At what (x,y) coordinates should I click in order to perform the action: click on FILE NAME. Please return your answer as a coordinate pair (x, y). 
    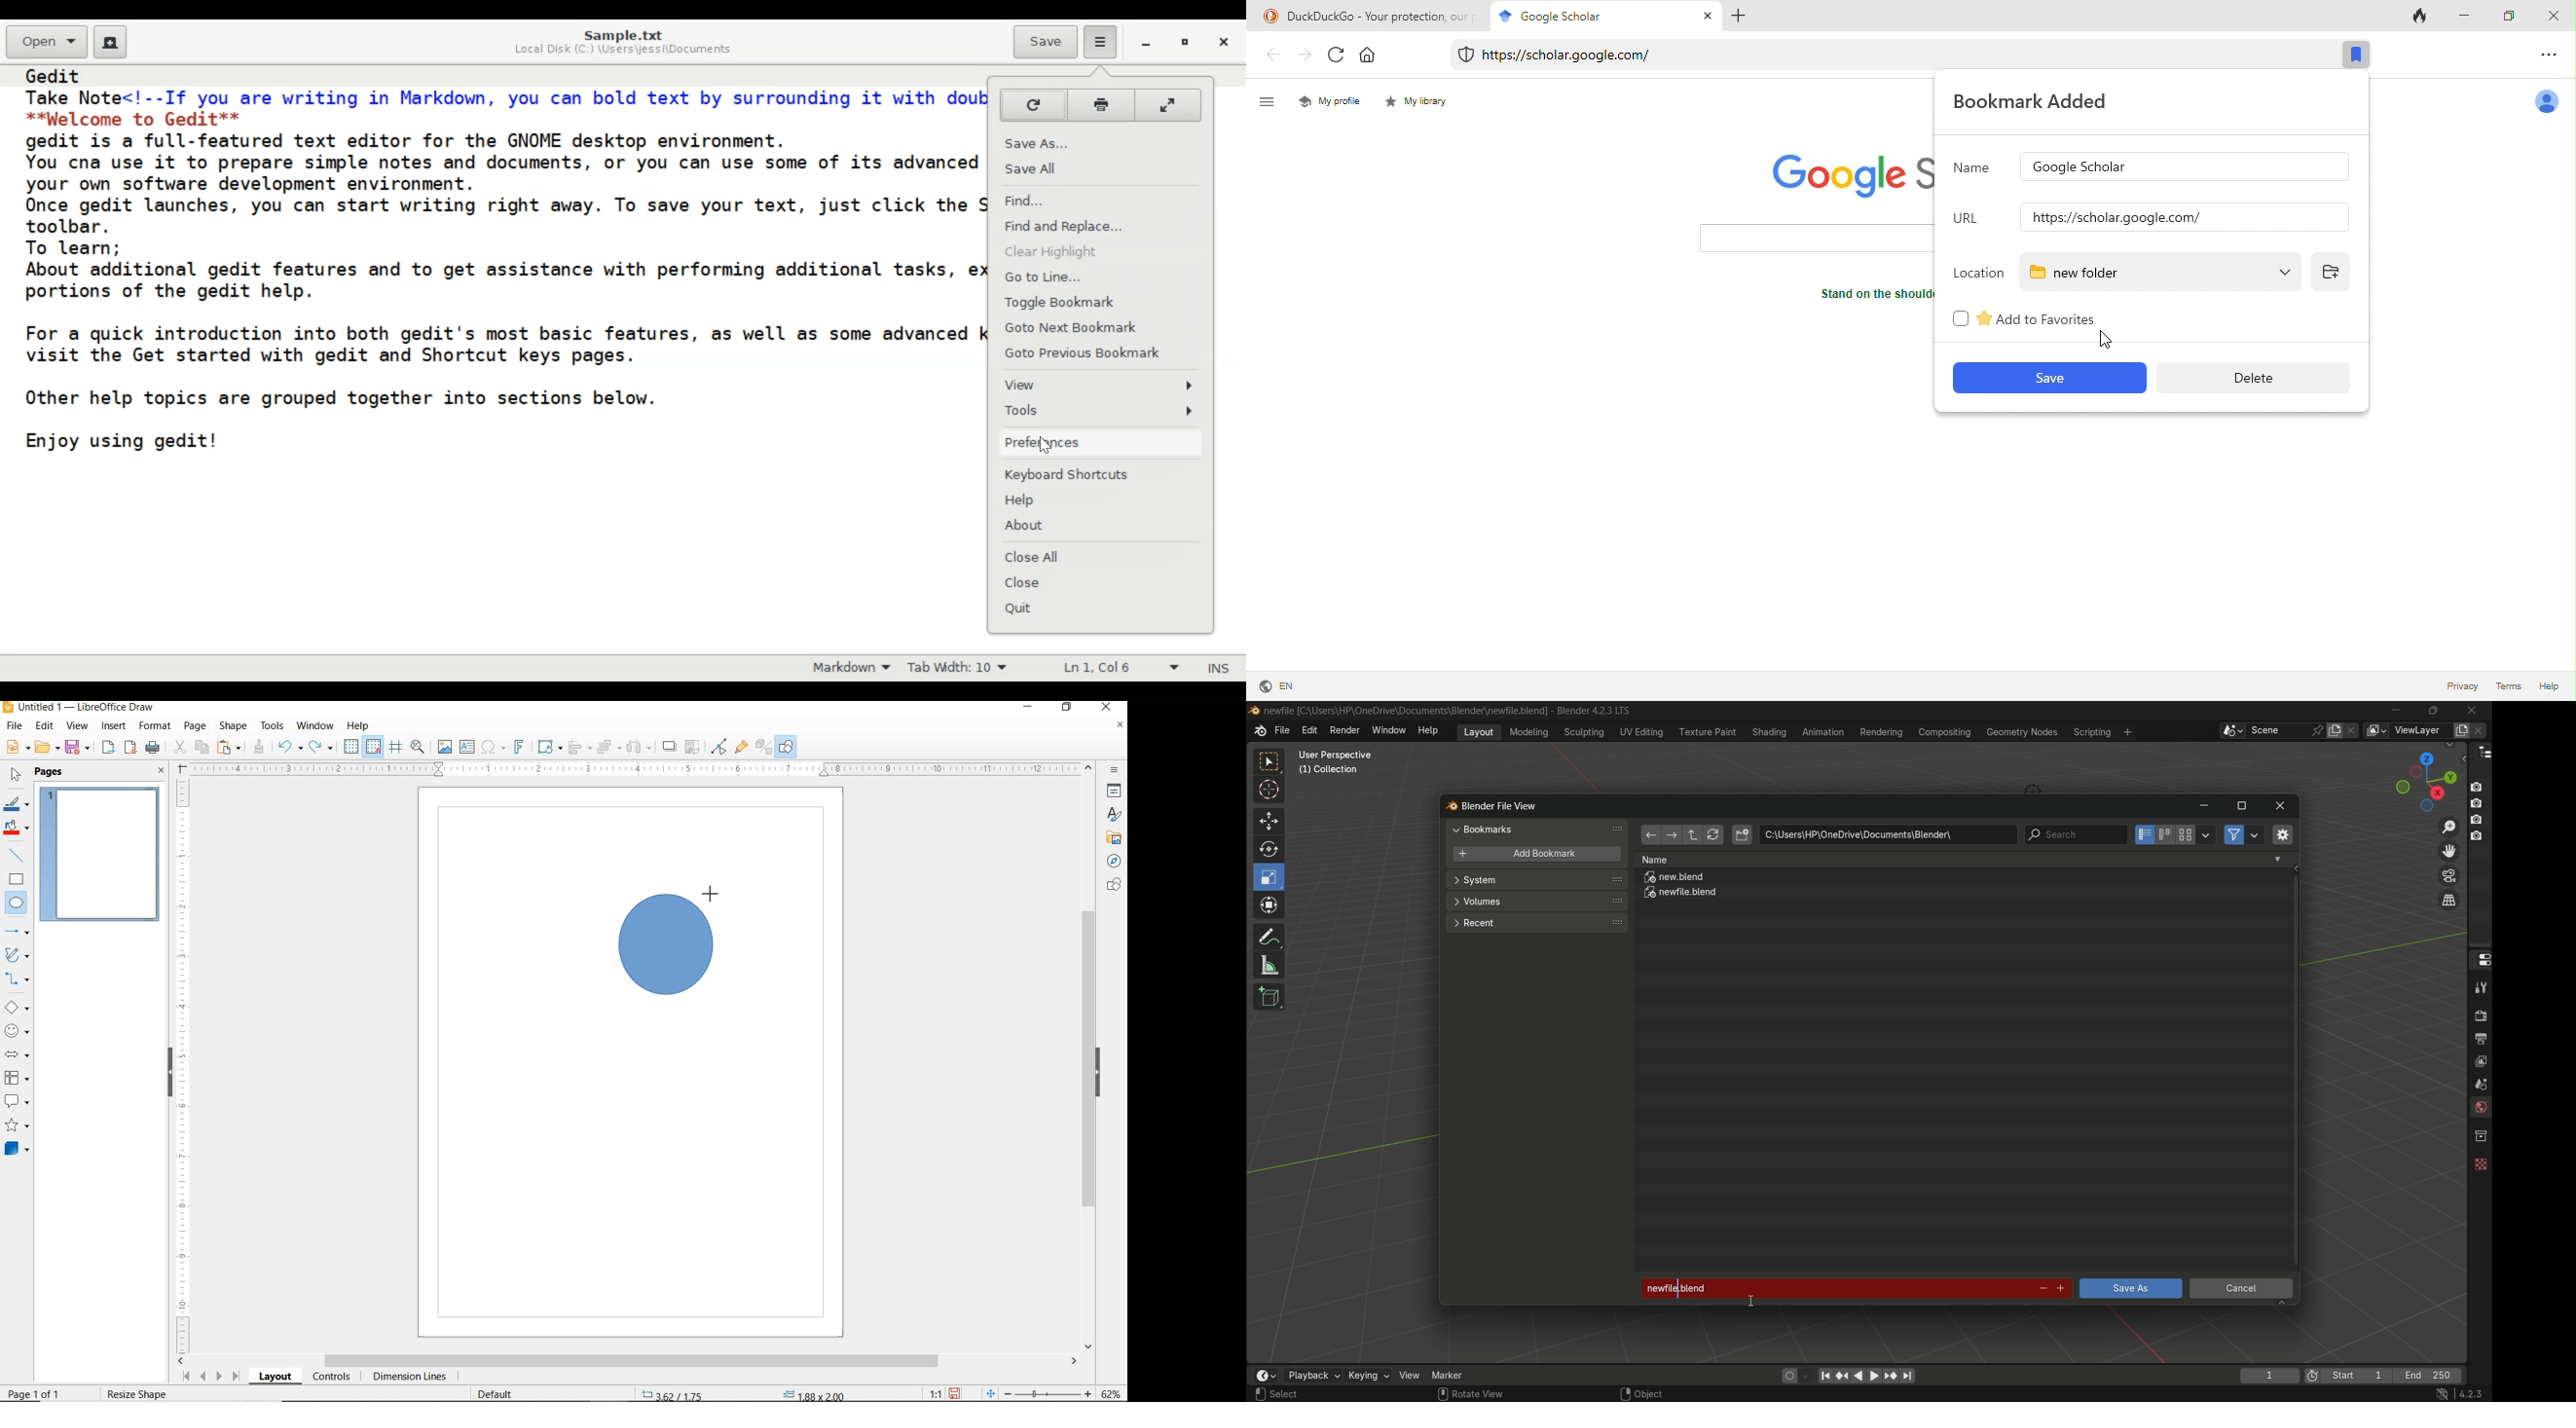
    Looking at the image, I should click on (78, 708).